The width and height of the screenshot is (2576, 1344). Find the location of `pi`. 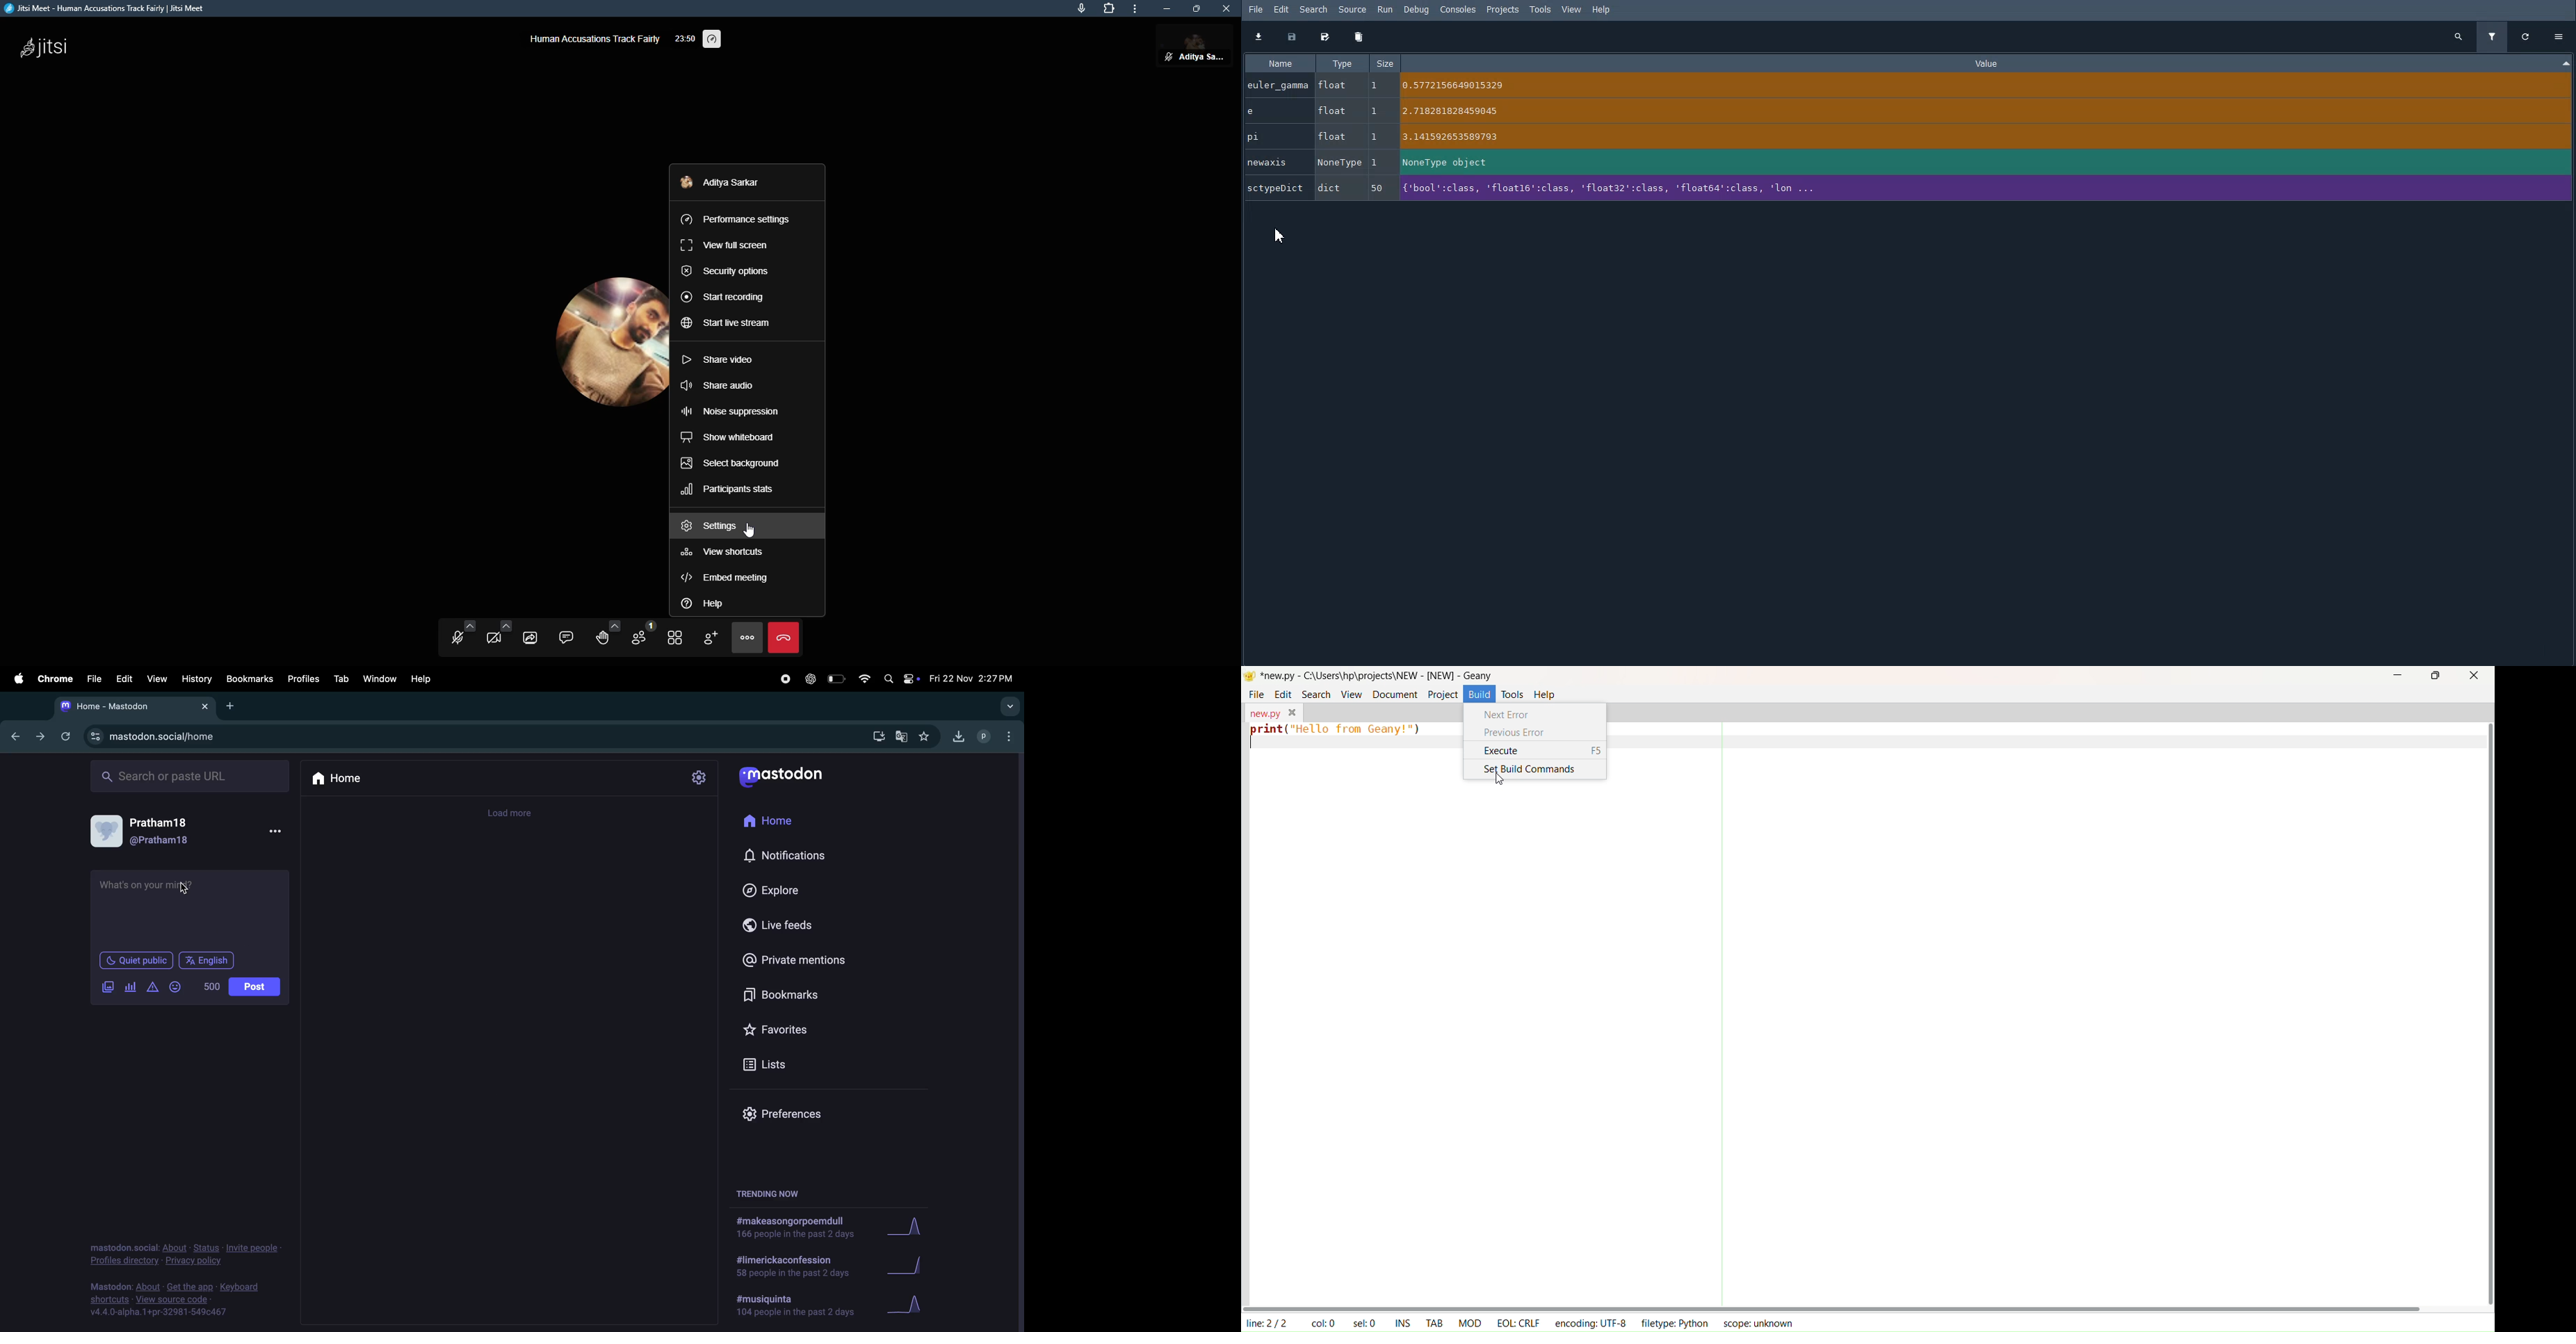

pi is located at coordinates (1428, 138).